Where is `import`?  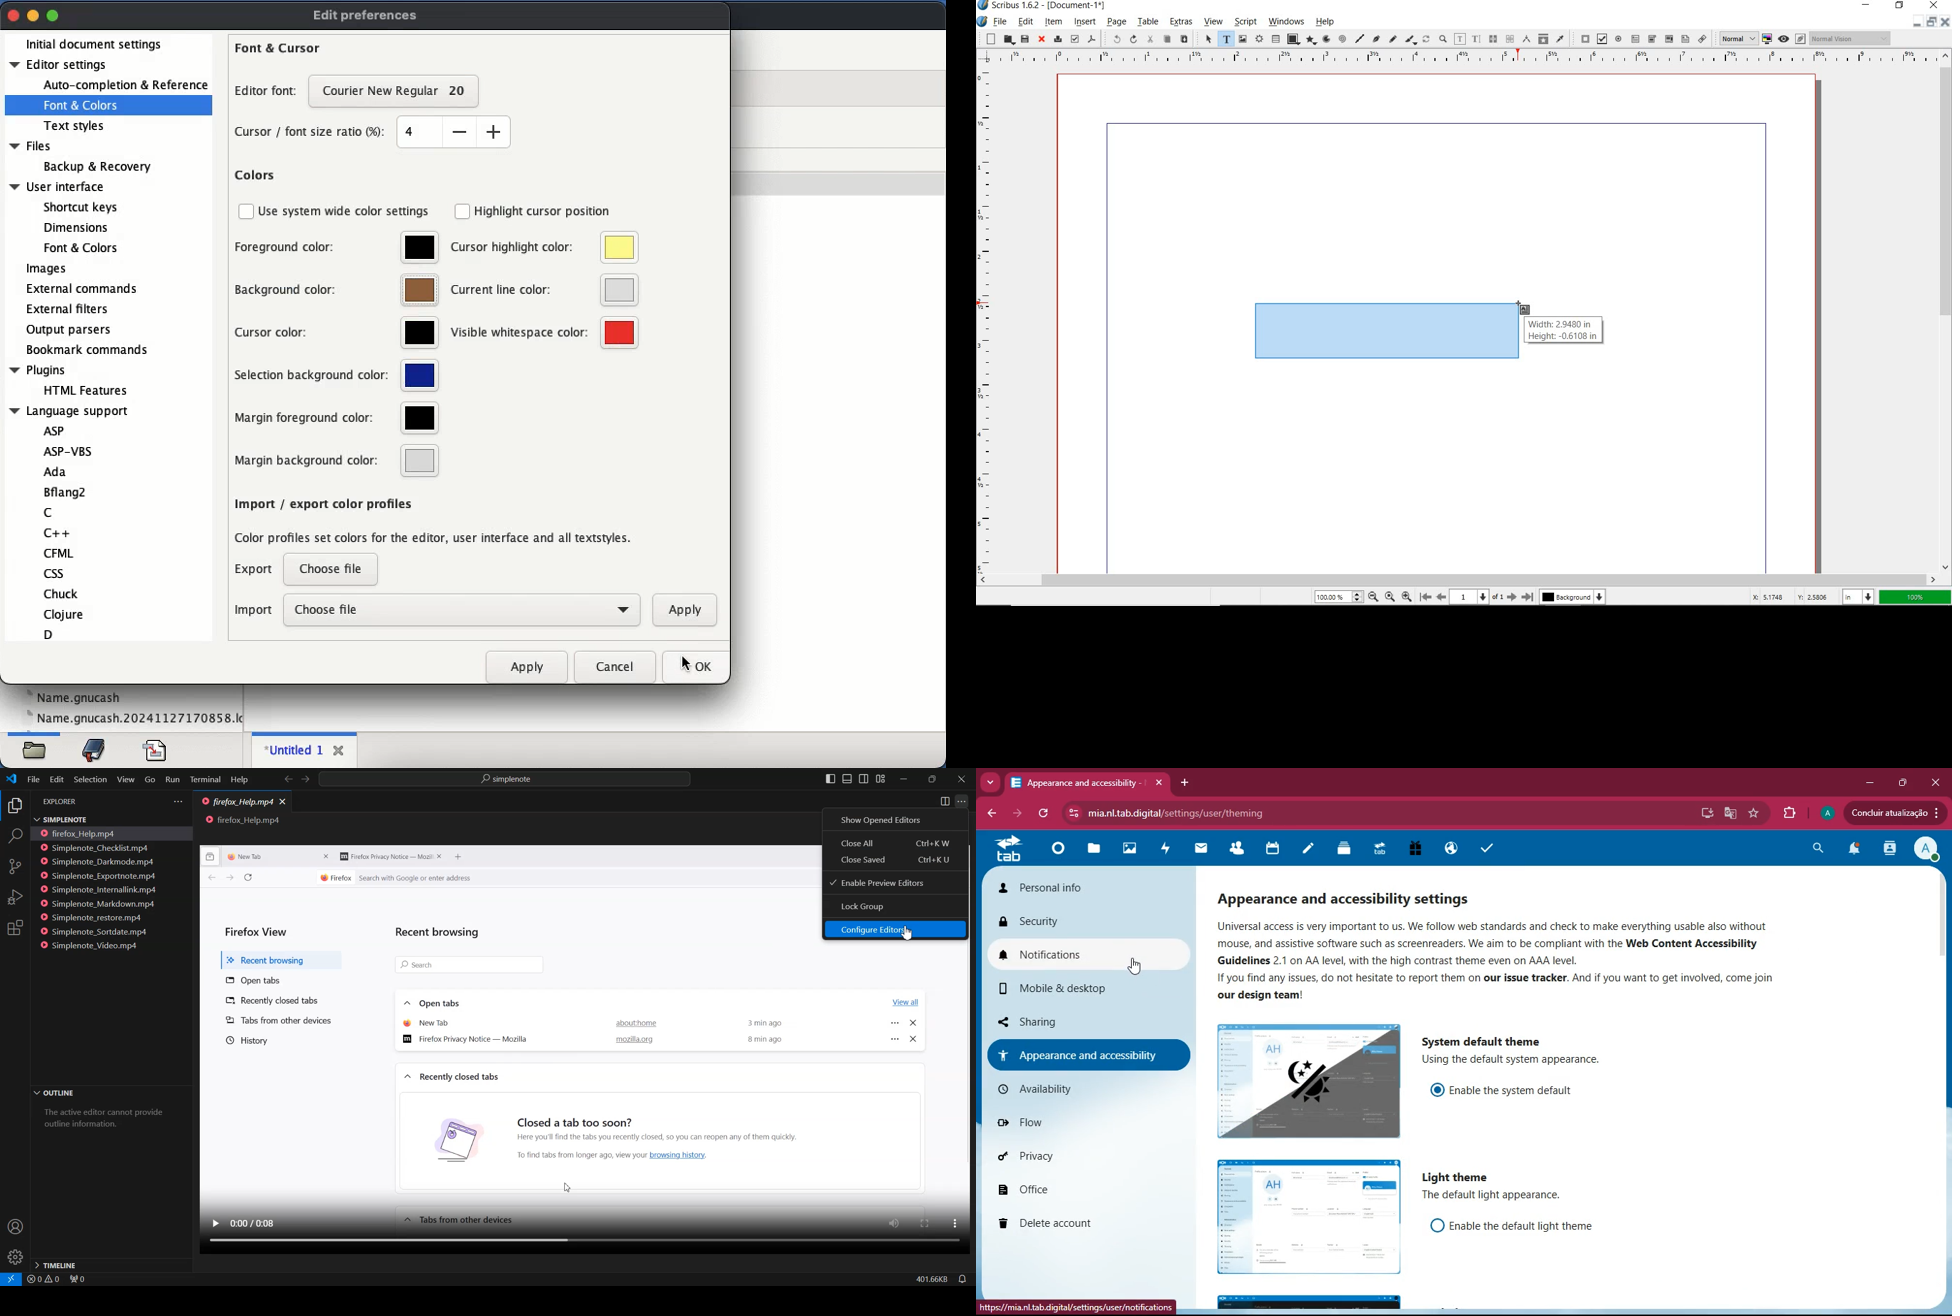 import is located at coordinates (253, 611).